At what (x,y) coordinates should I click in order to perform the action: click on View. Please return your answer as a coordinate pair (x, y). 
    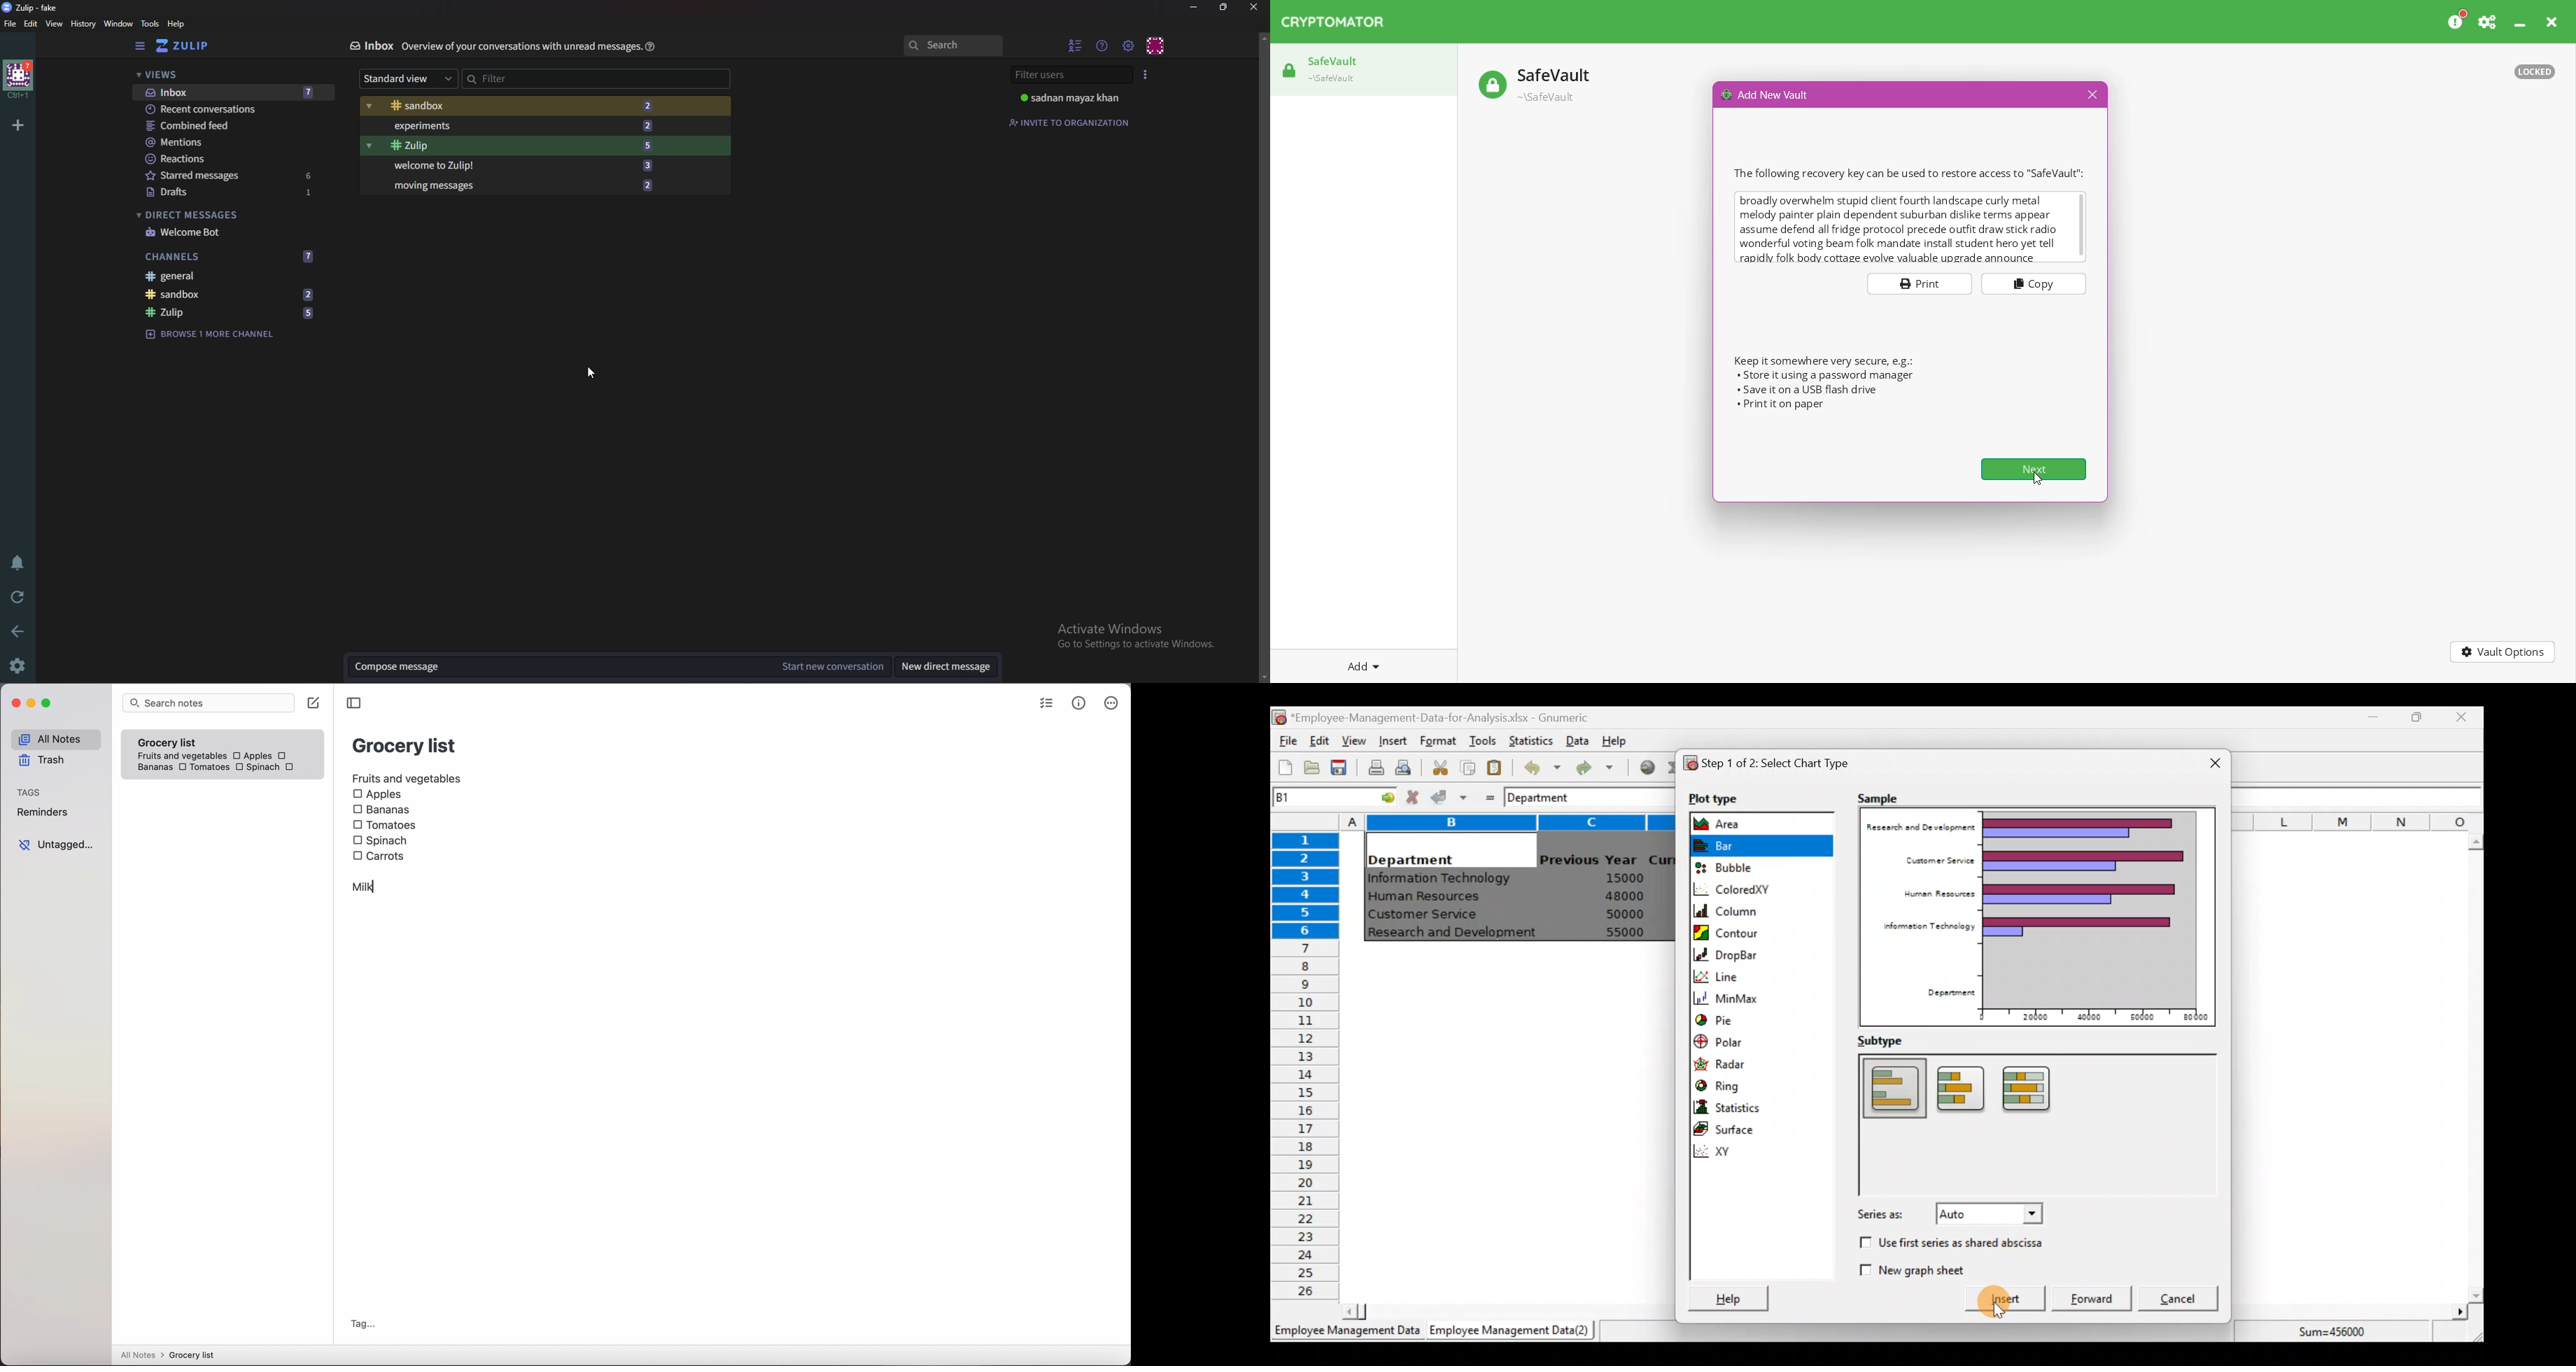
    Looking at the image, I should click on (1352, 741).